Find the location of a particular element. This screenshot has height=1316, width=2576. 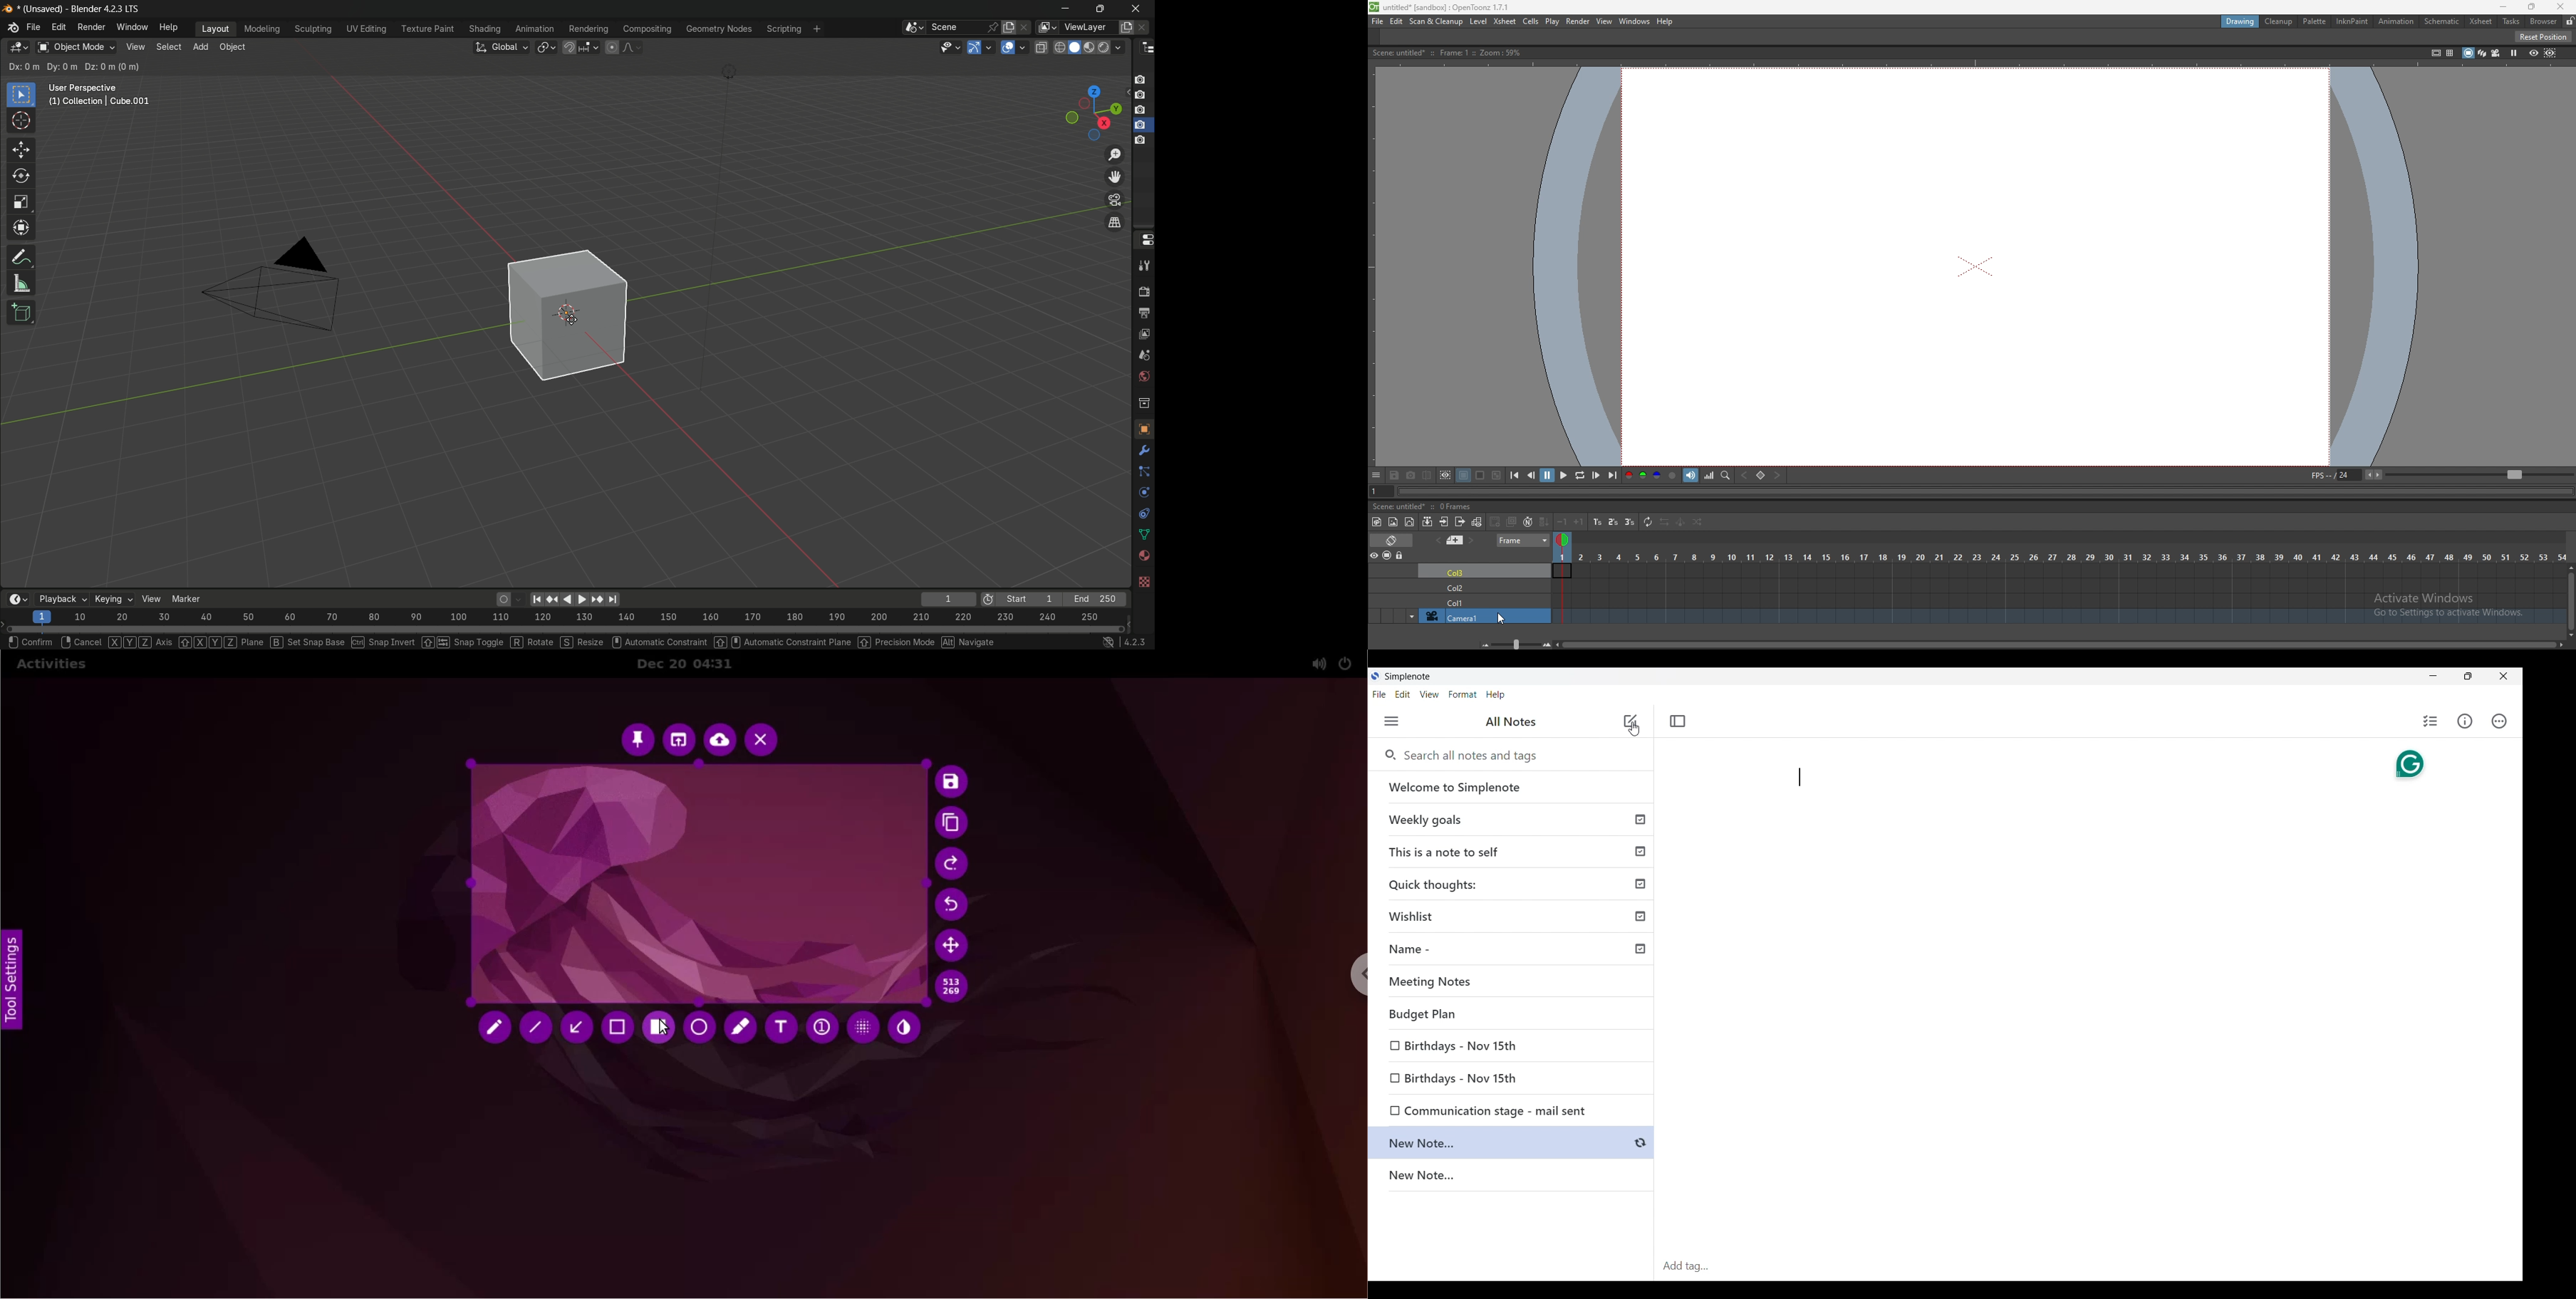

reframe on 2s is located at coordinates (1613, 522).